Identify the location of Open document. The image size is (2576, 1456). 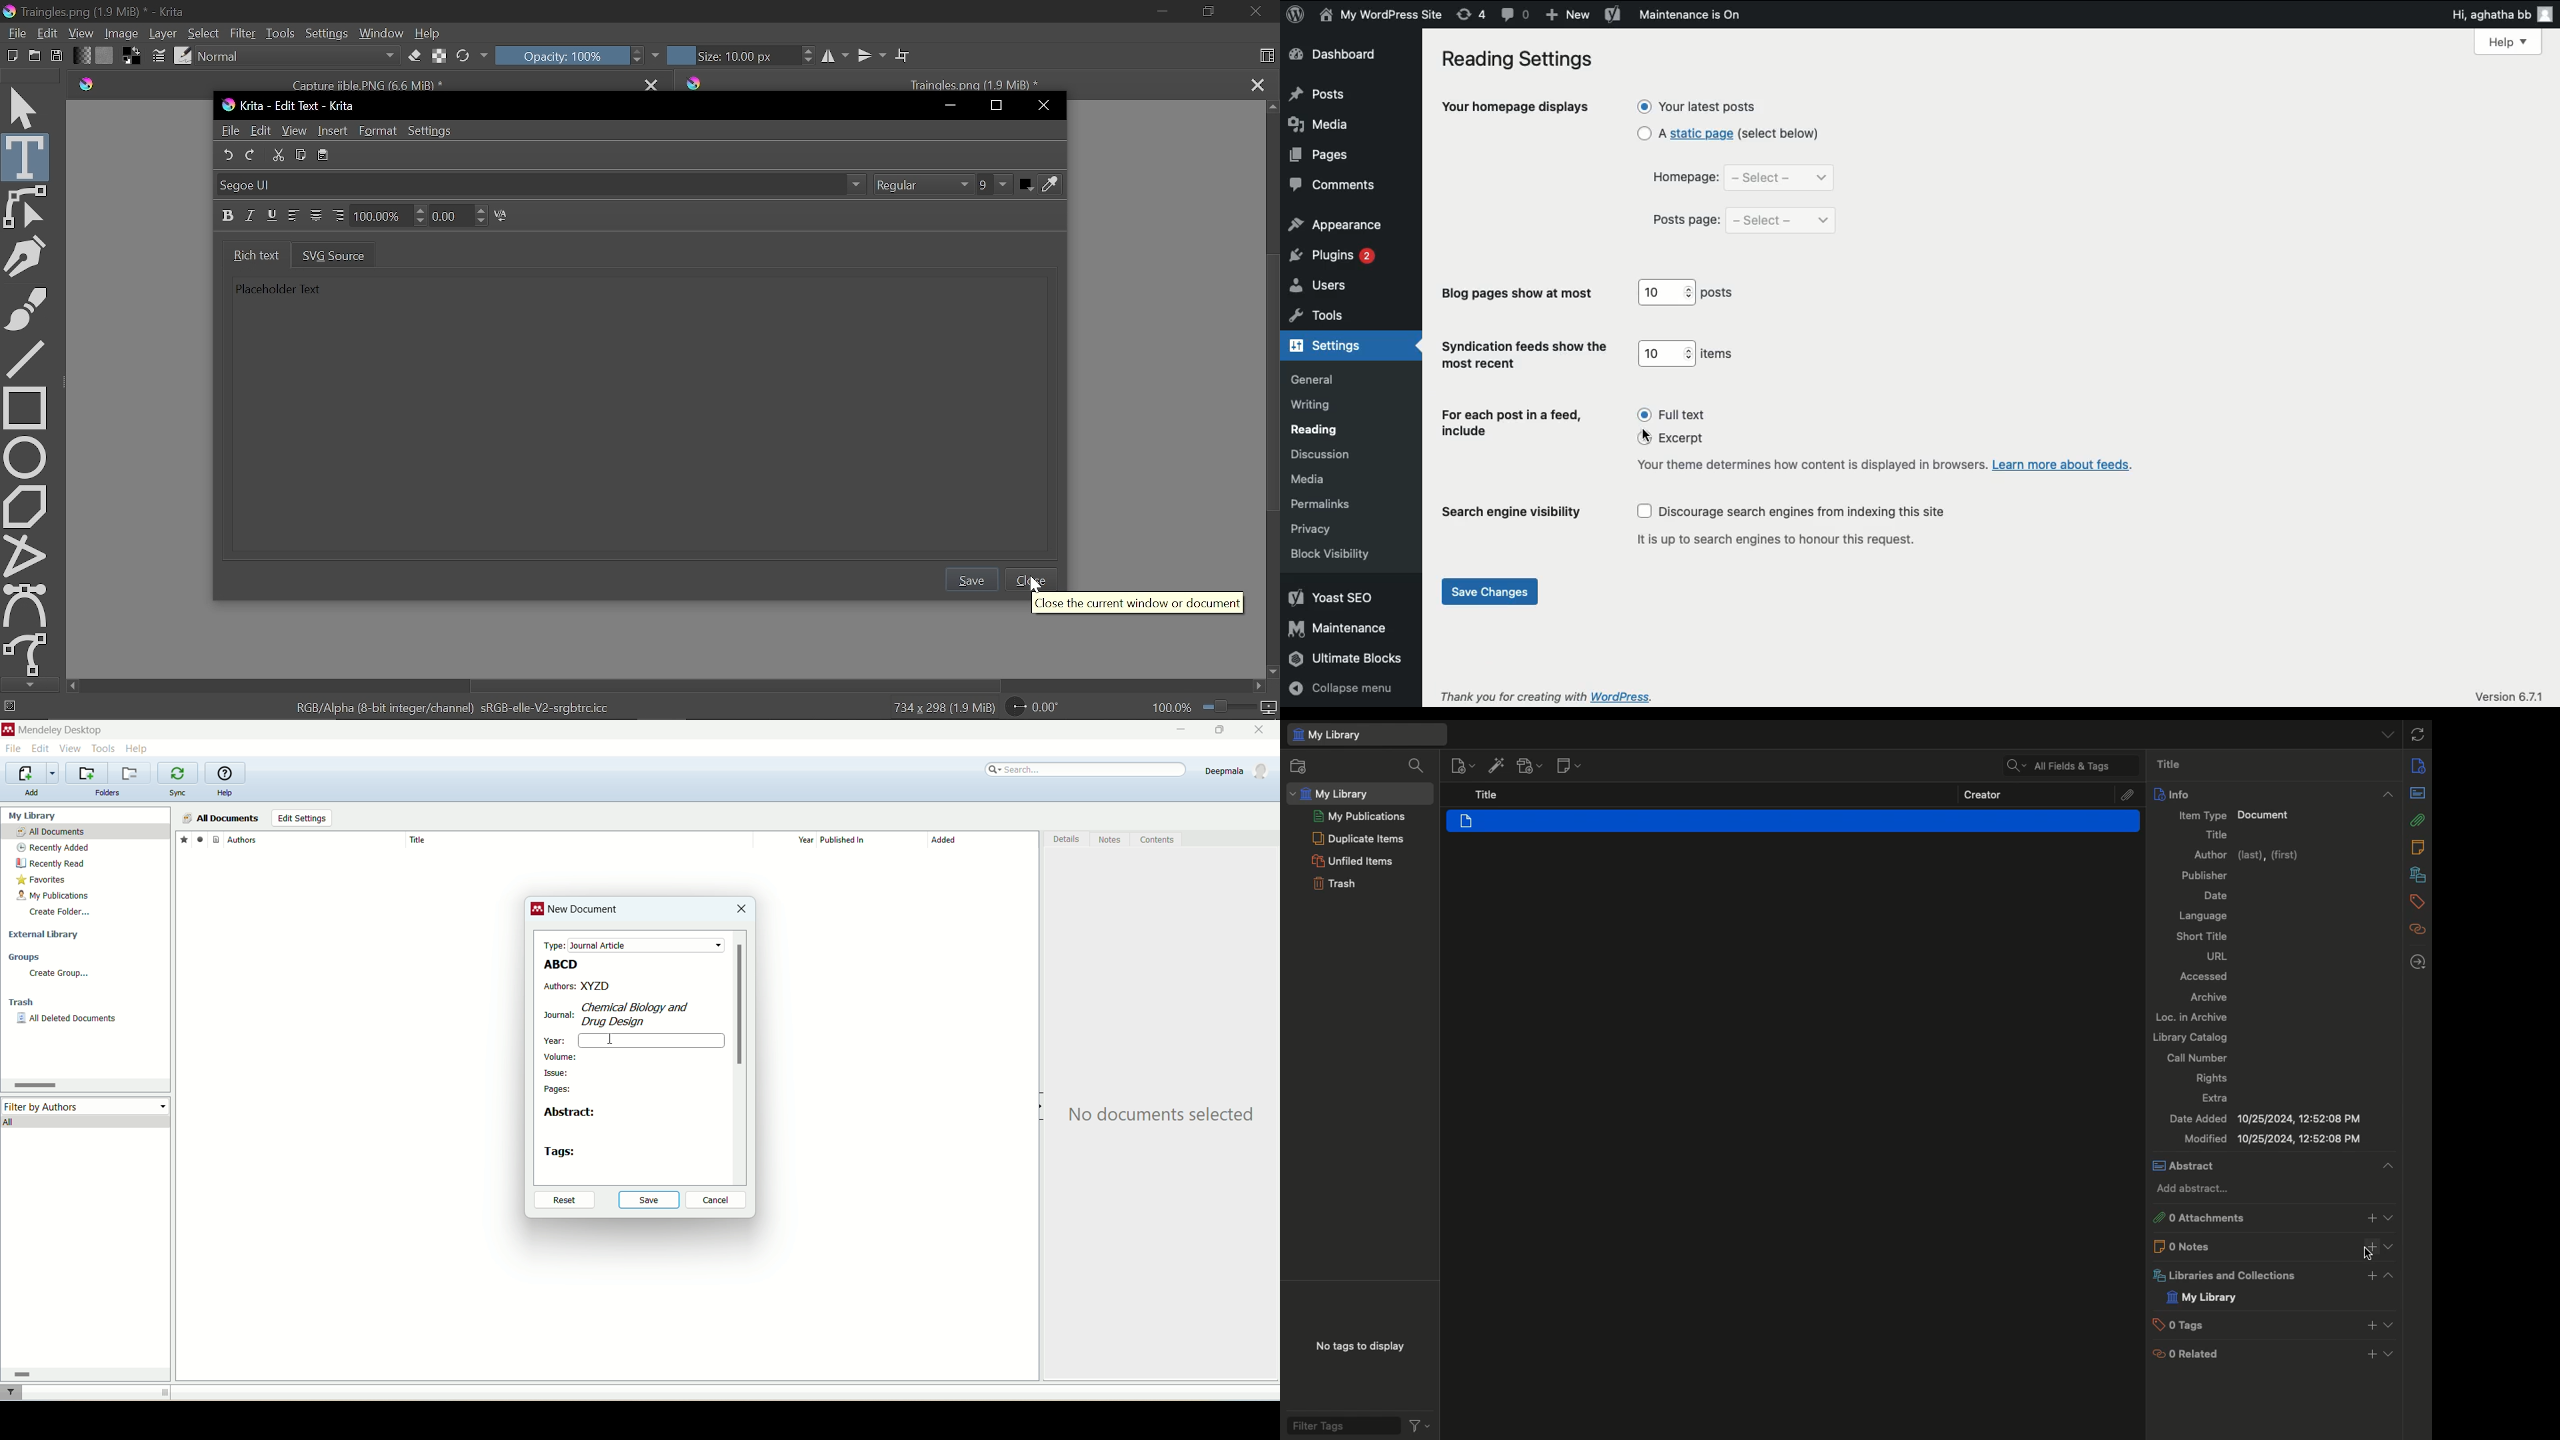
(34, 58).